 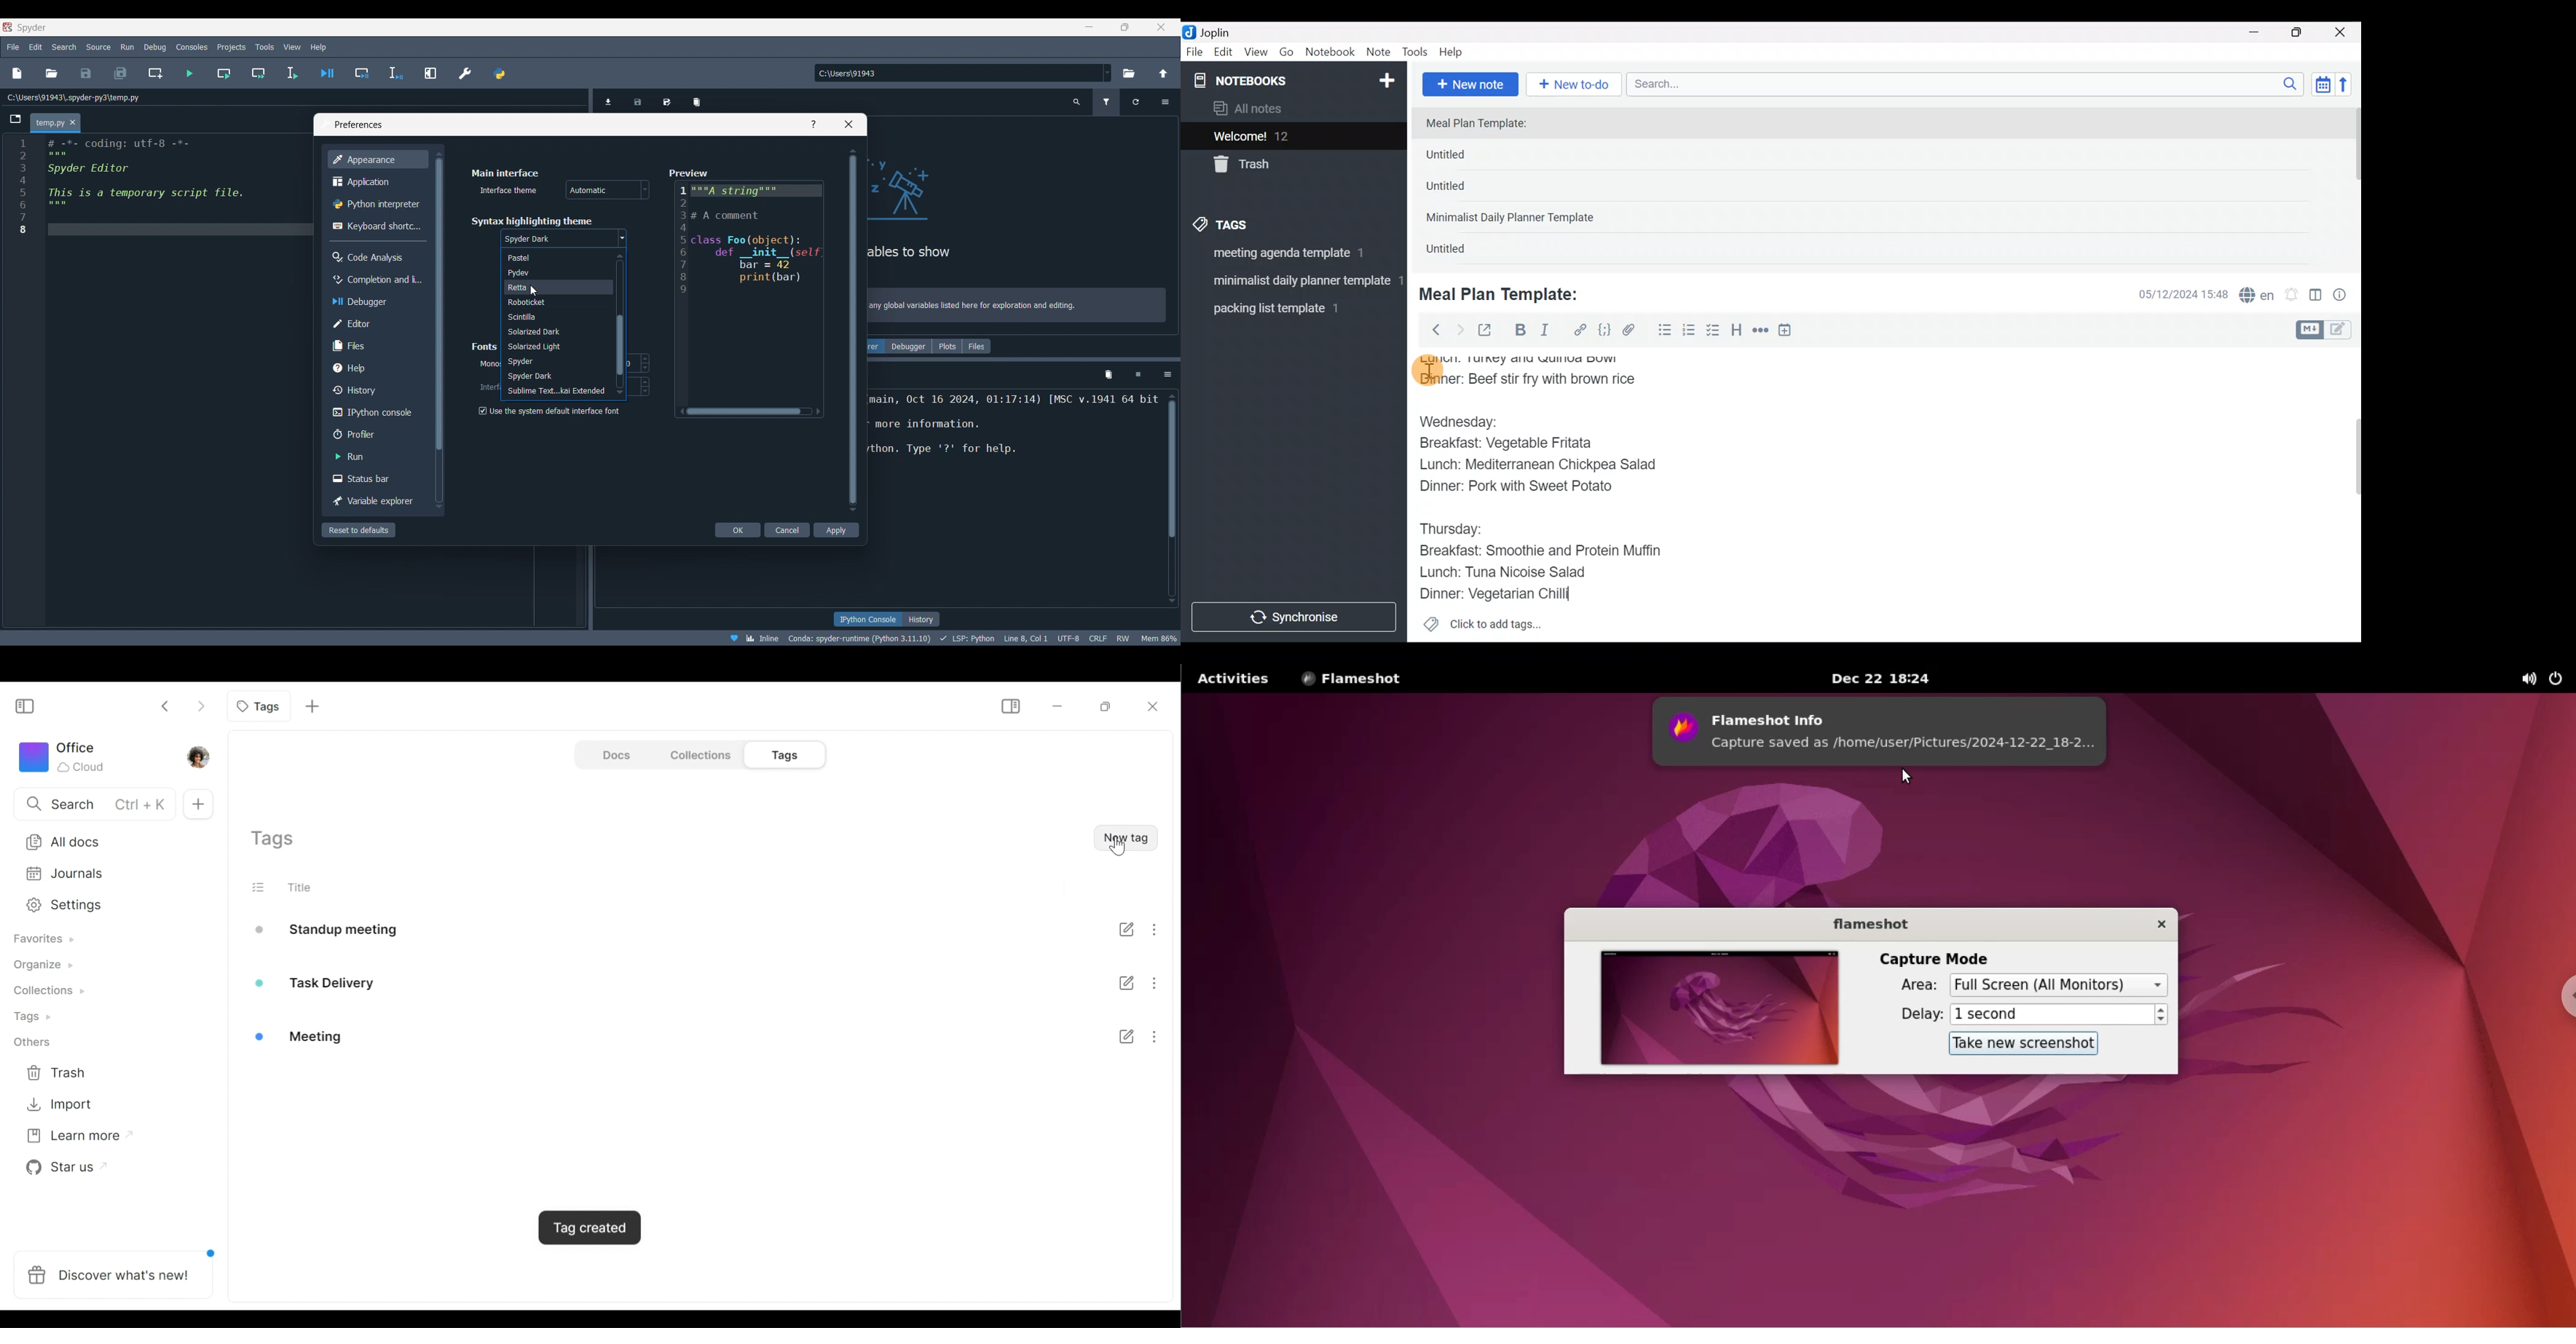 I want to click on View menu, so click(x=292, y=47).